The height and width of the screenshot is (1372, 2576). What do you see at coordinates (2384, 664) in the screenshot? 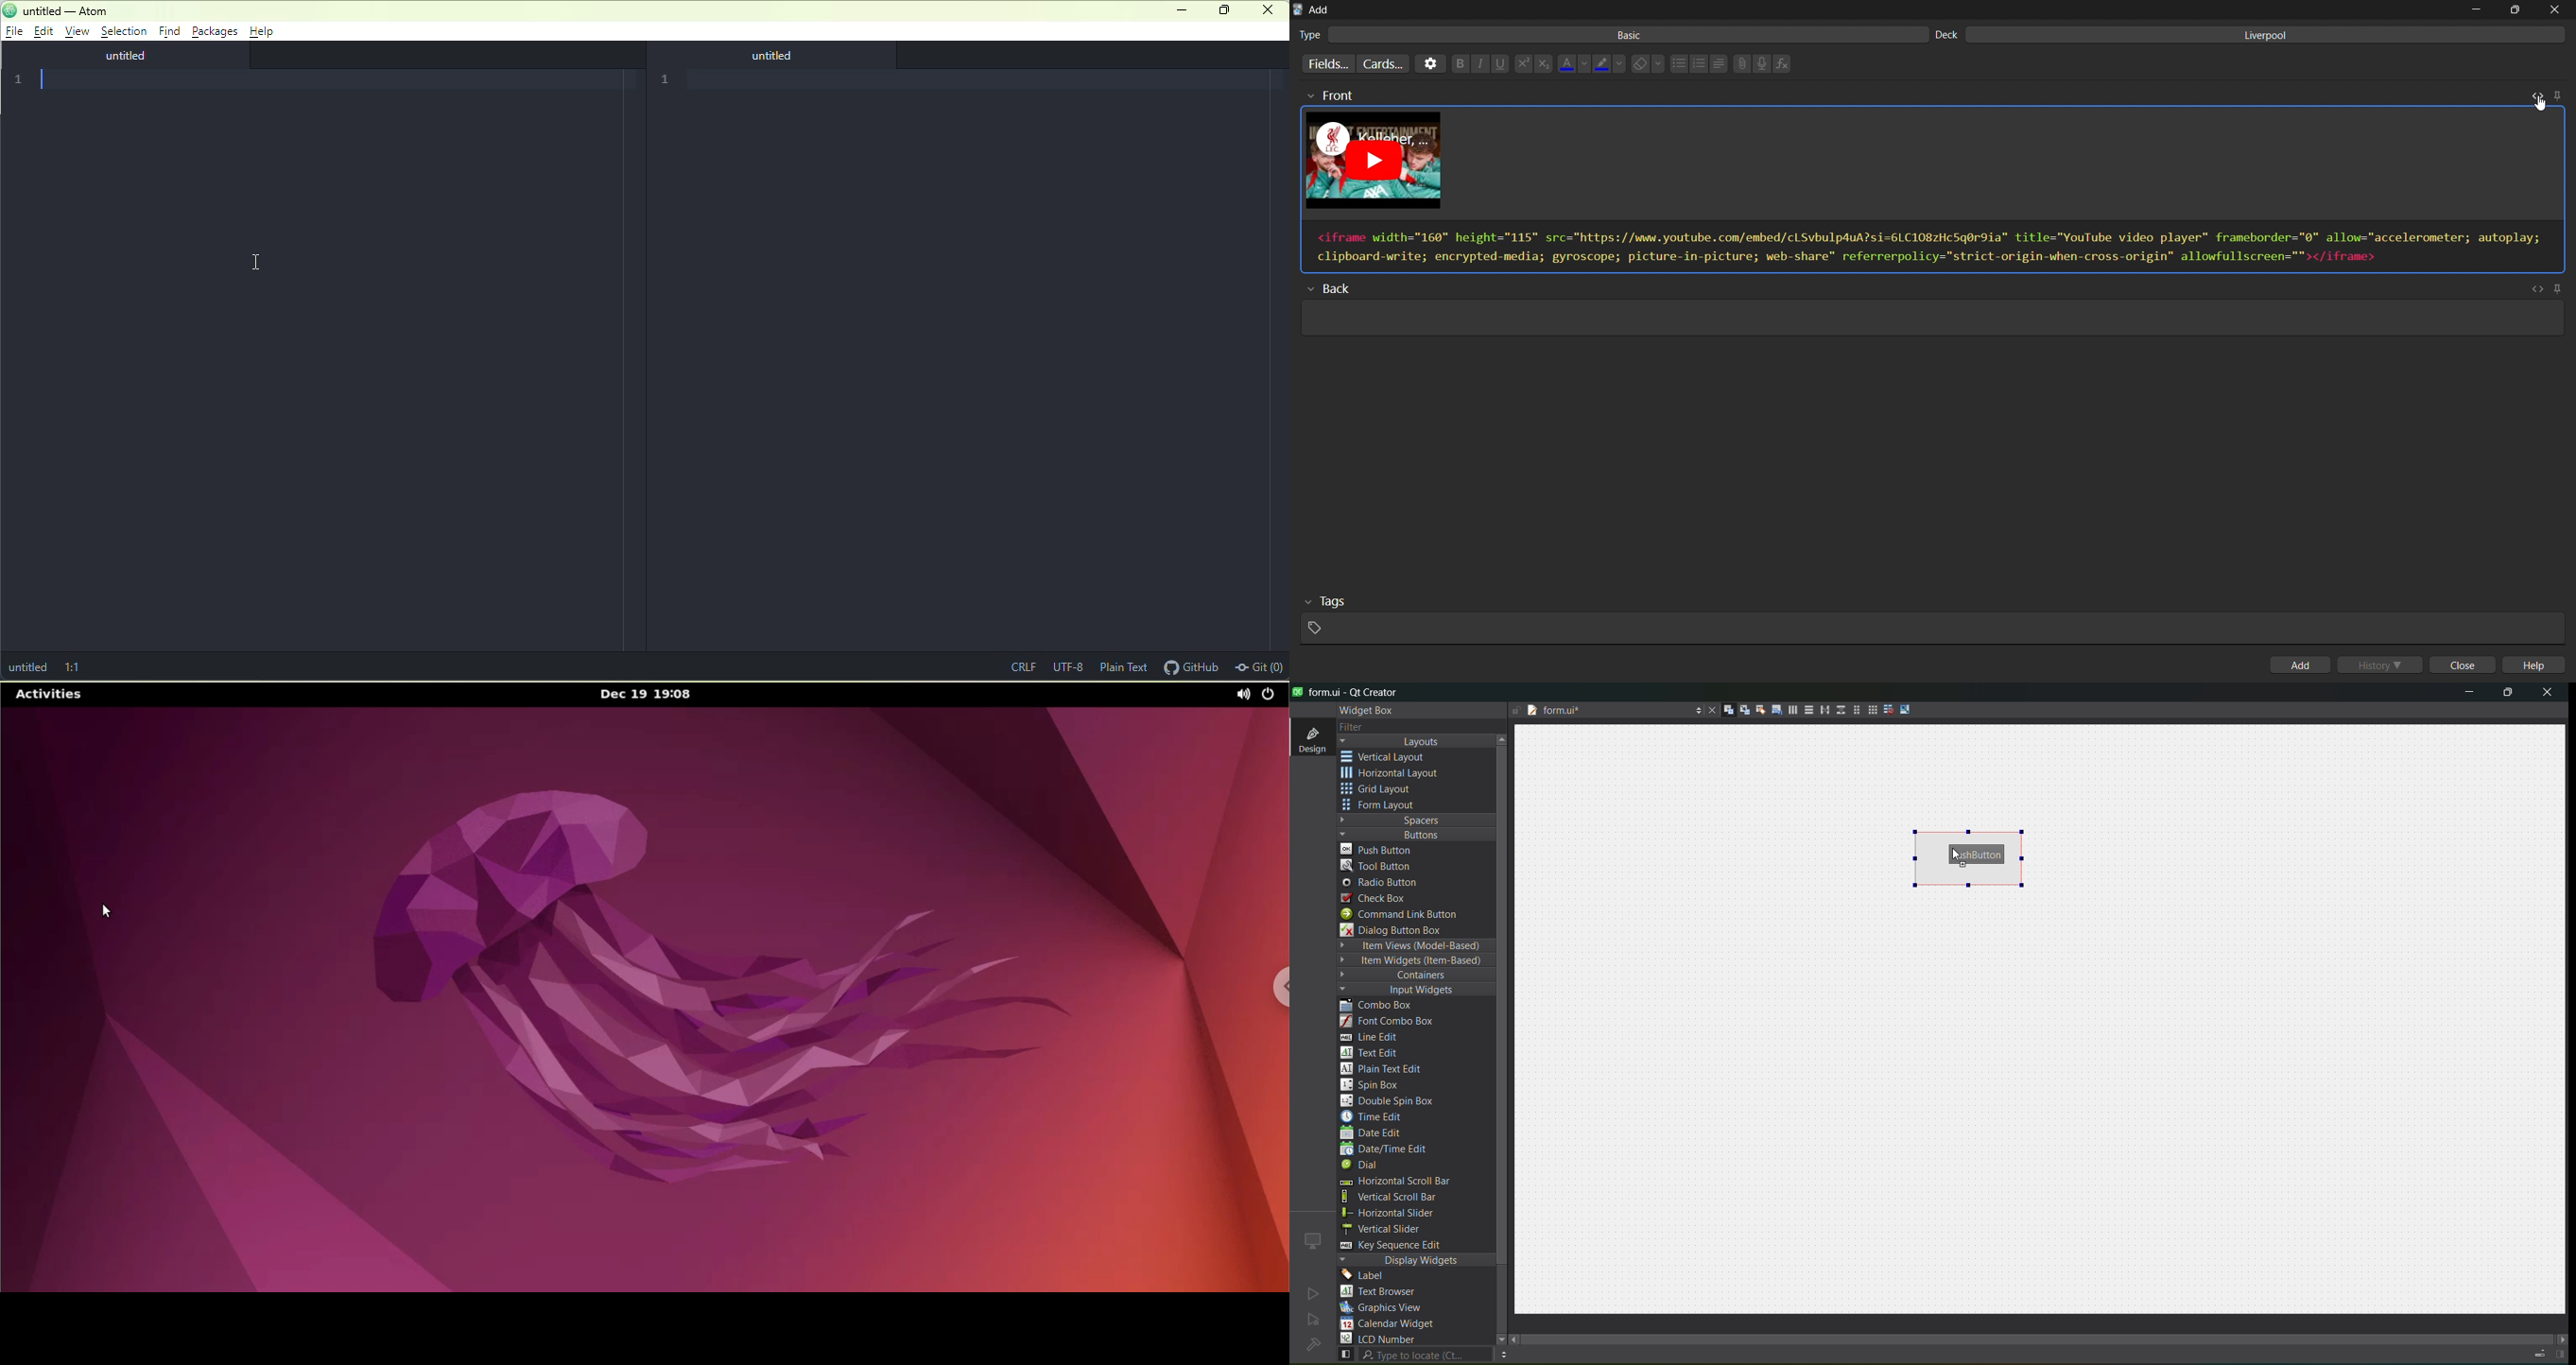
I see `history` at bounding box center [2384, 664].